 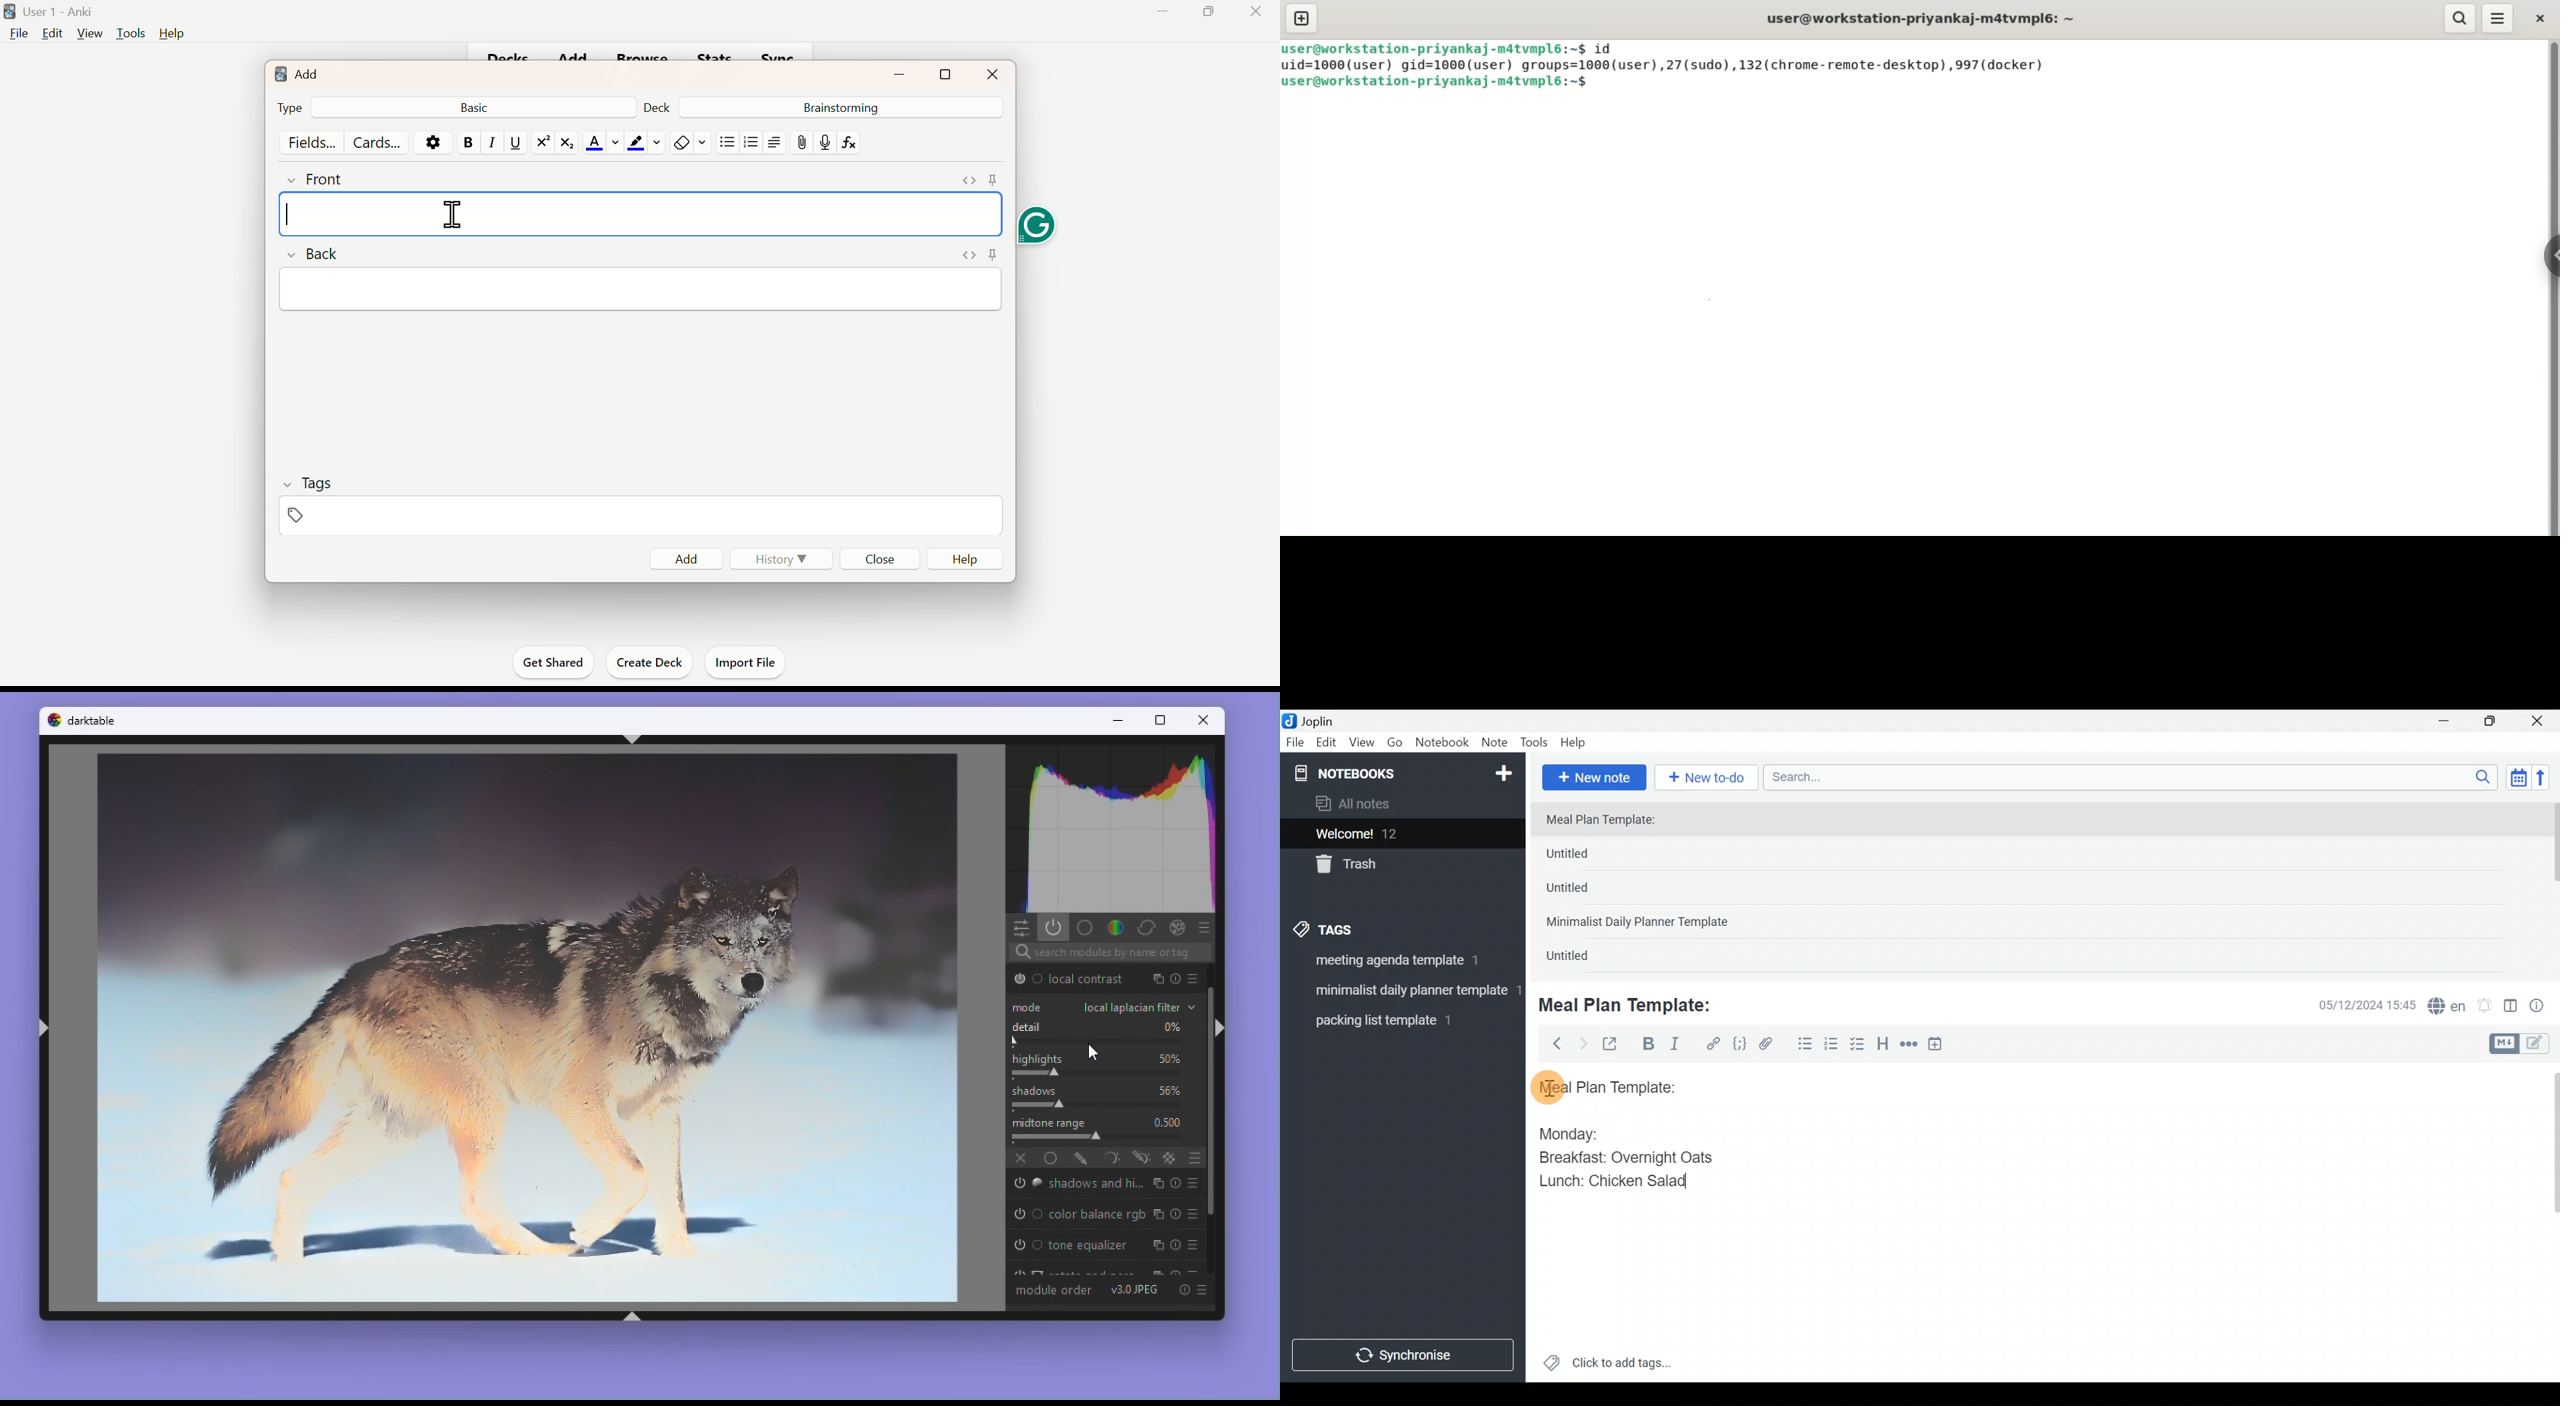 What do you see at coordinates (1593, 776) in the screenshot?
I see `New note` at bounding box center [1593, 776].